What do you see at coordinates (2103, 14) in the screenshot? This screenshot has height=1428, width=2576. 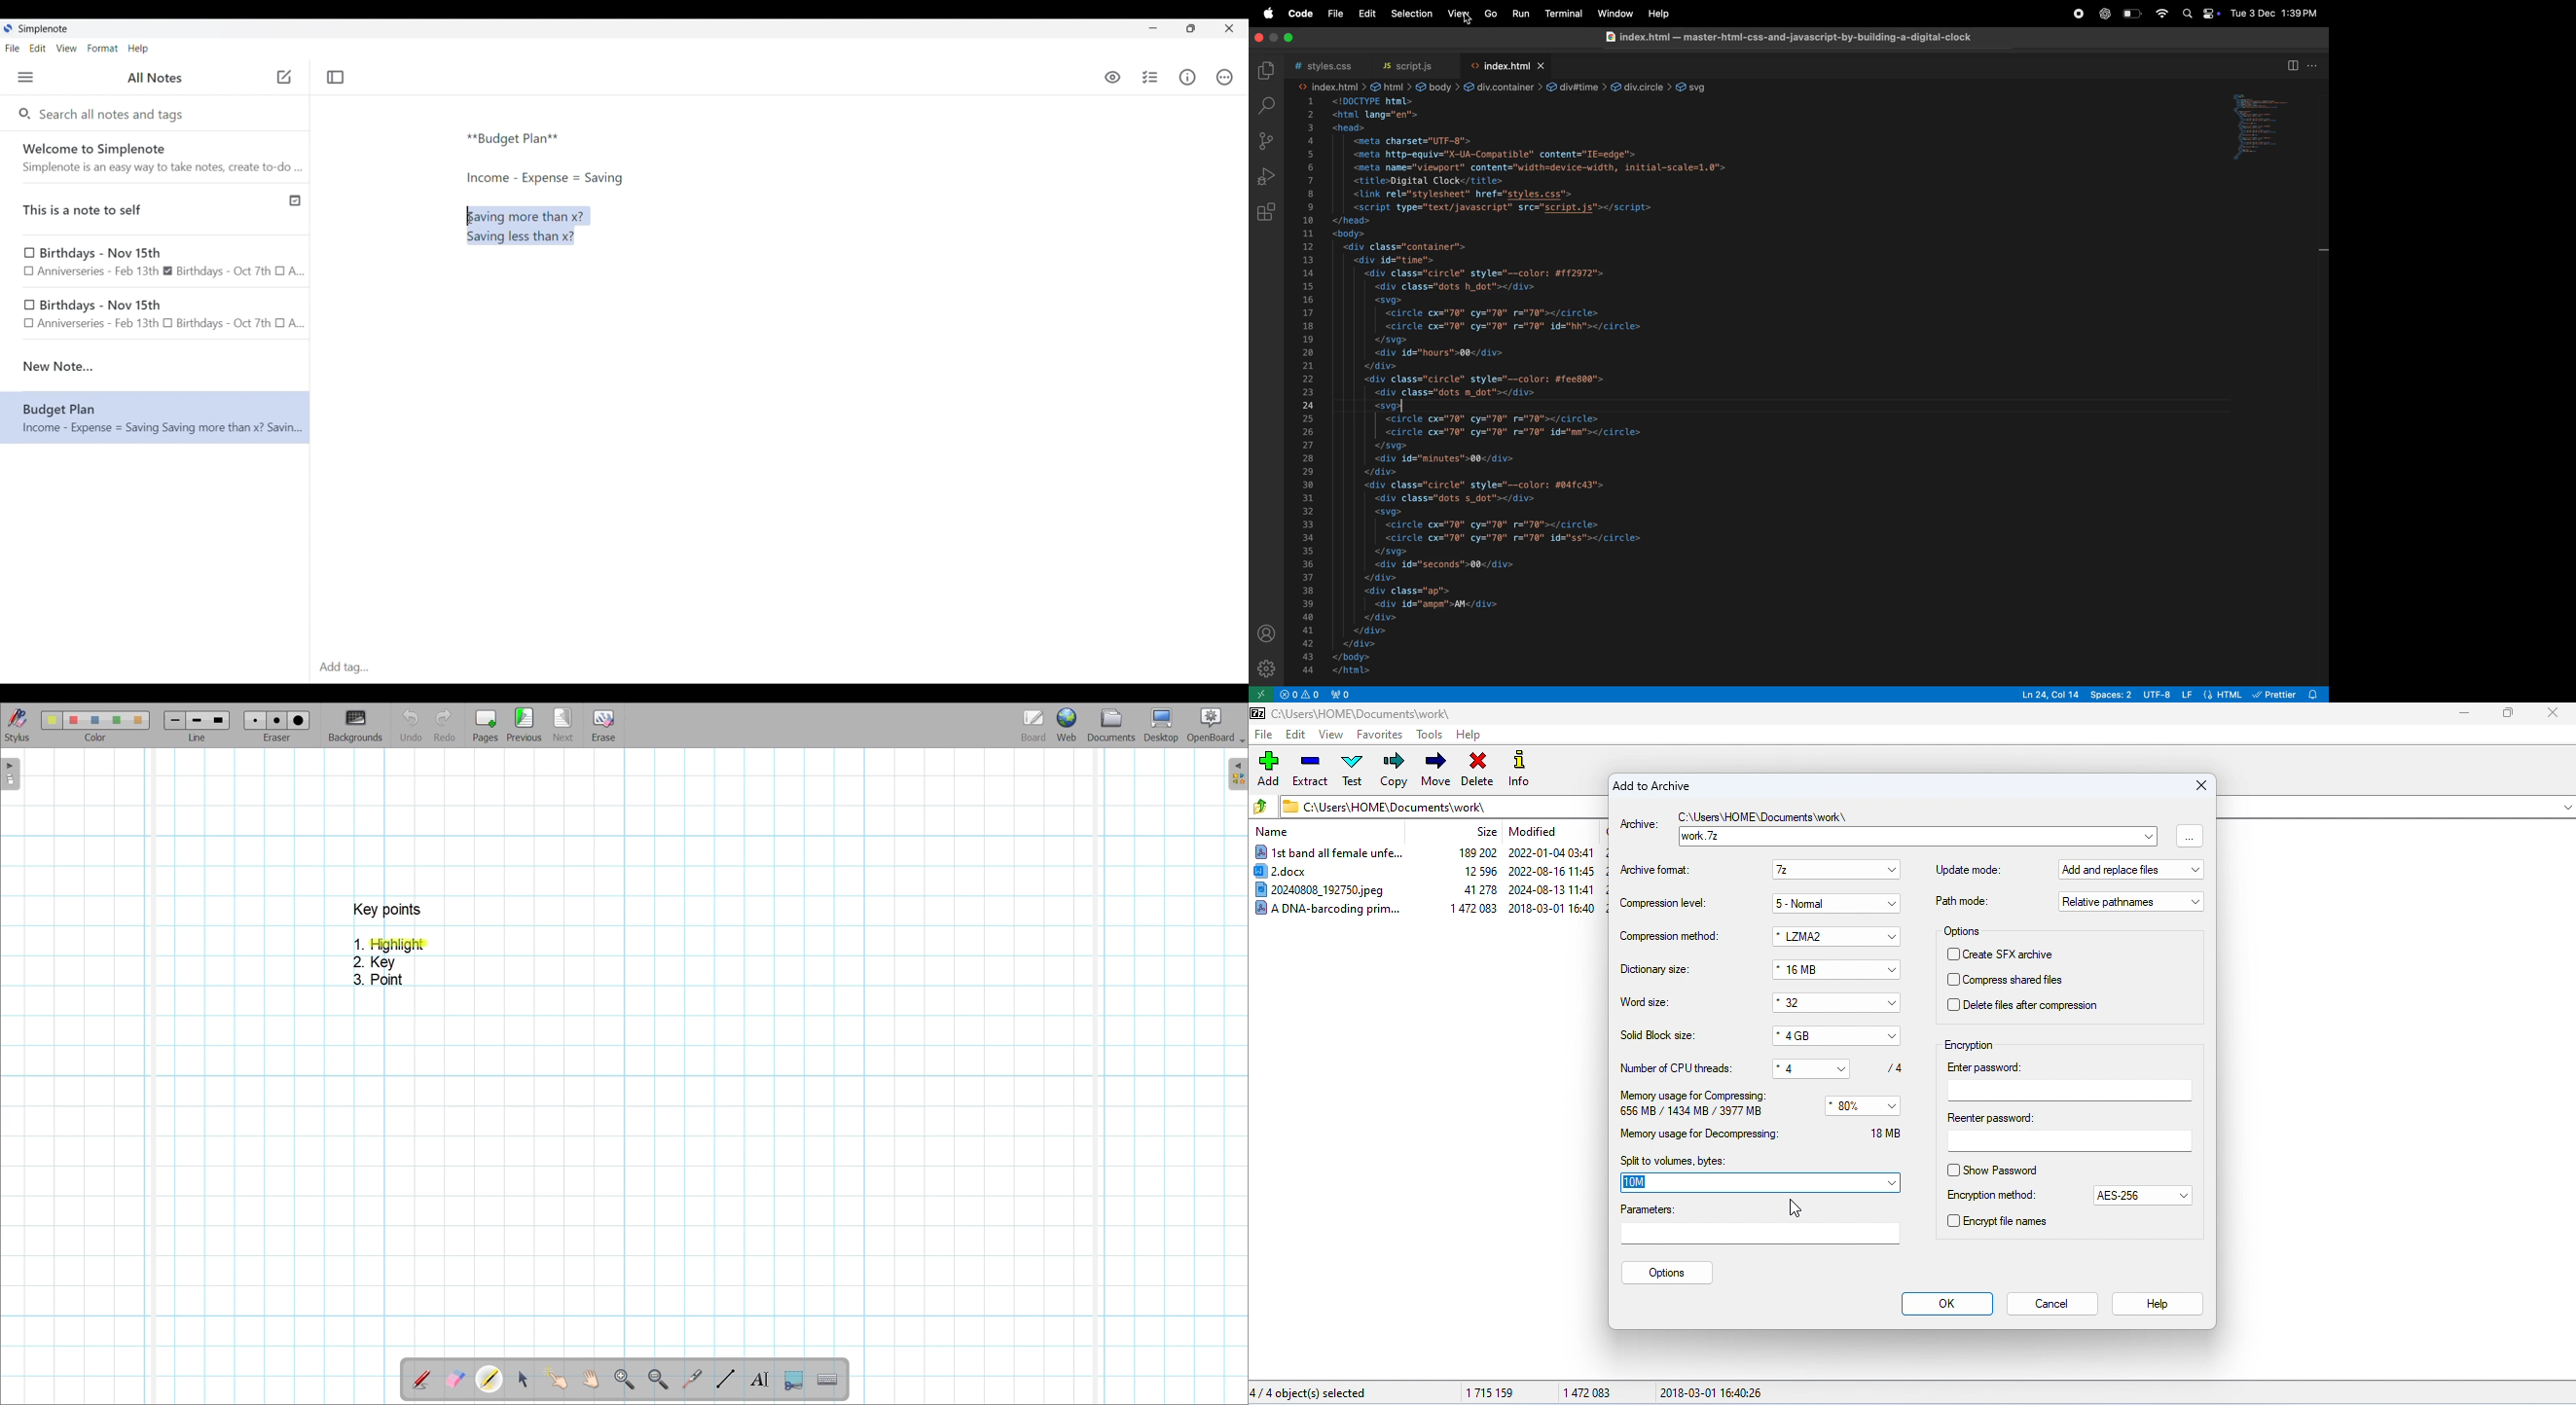 I see `chatgpt` at bounding box center [2103, 14].